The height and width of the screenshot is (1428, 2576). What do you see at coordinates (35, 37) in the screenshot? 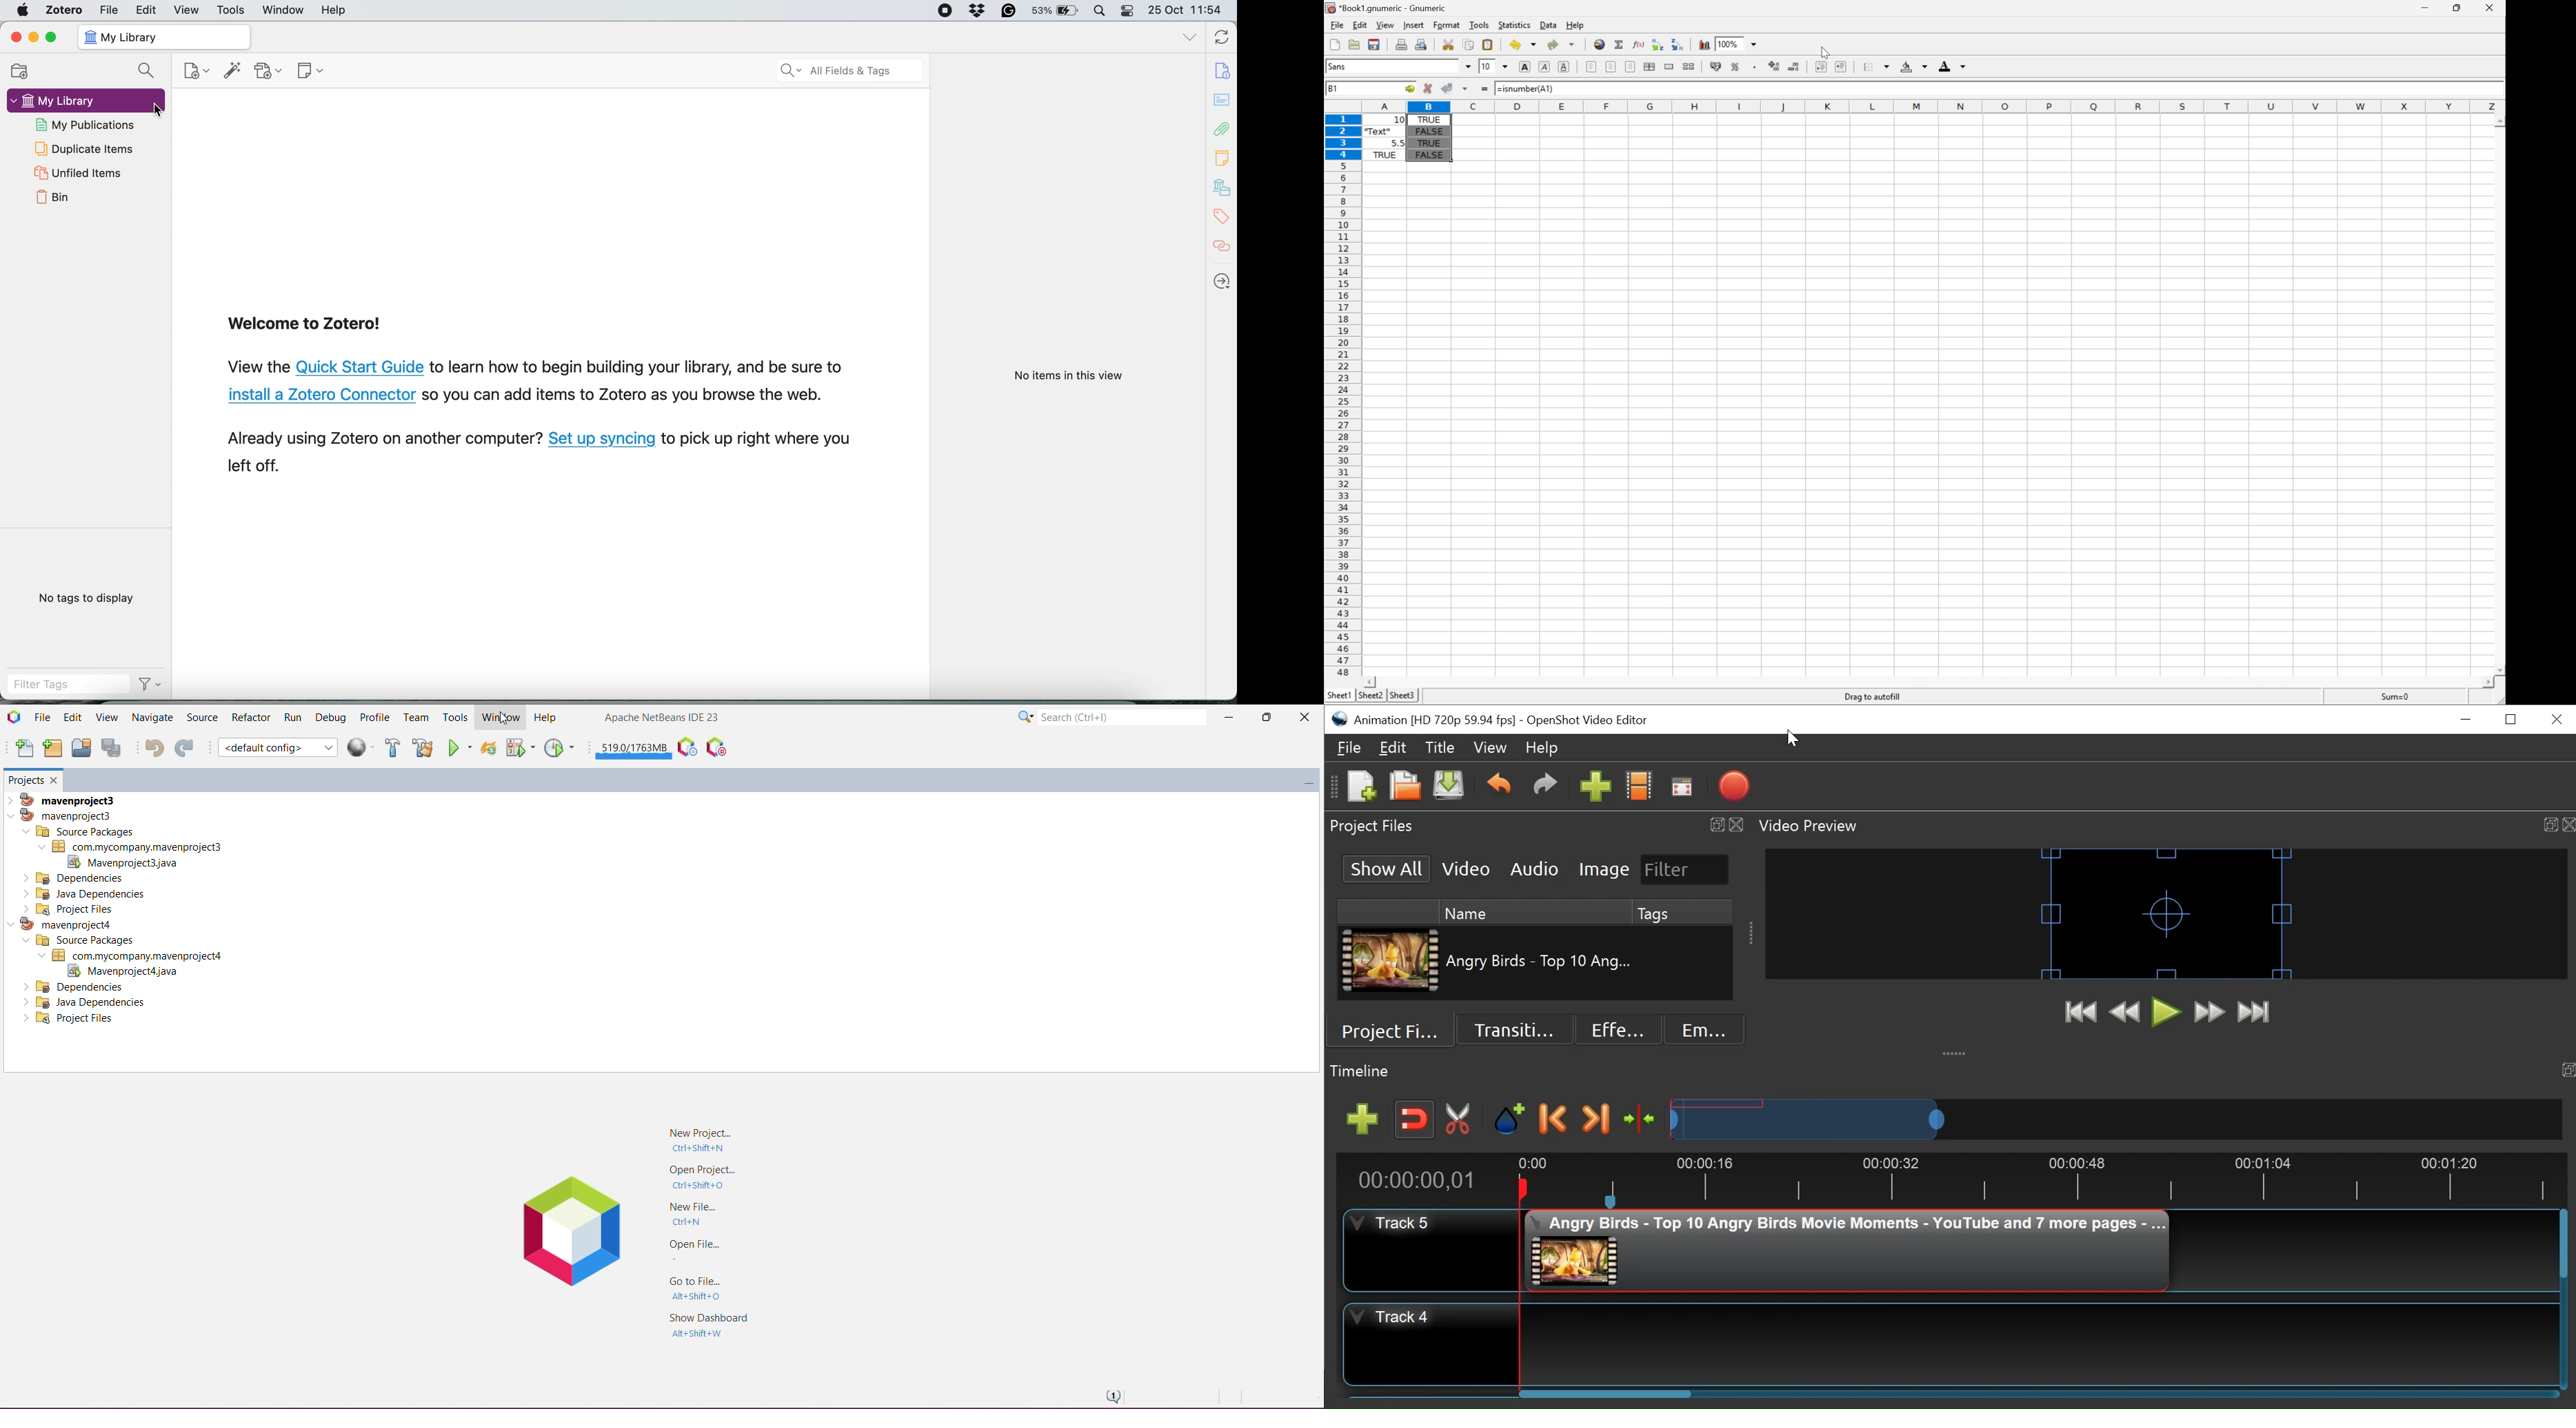
I see `minimise` at bounding box center [35, 37].